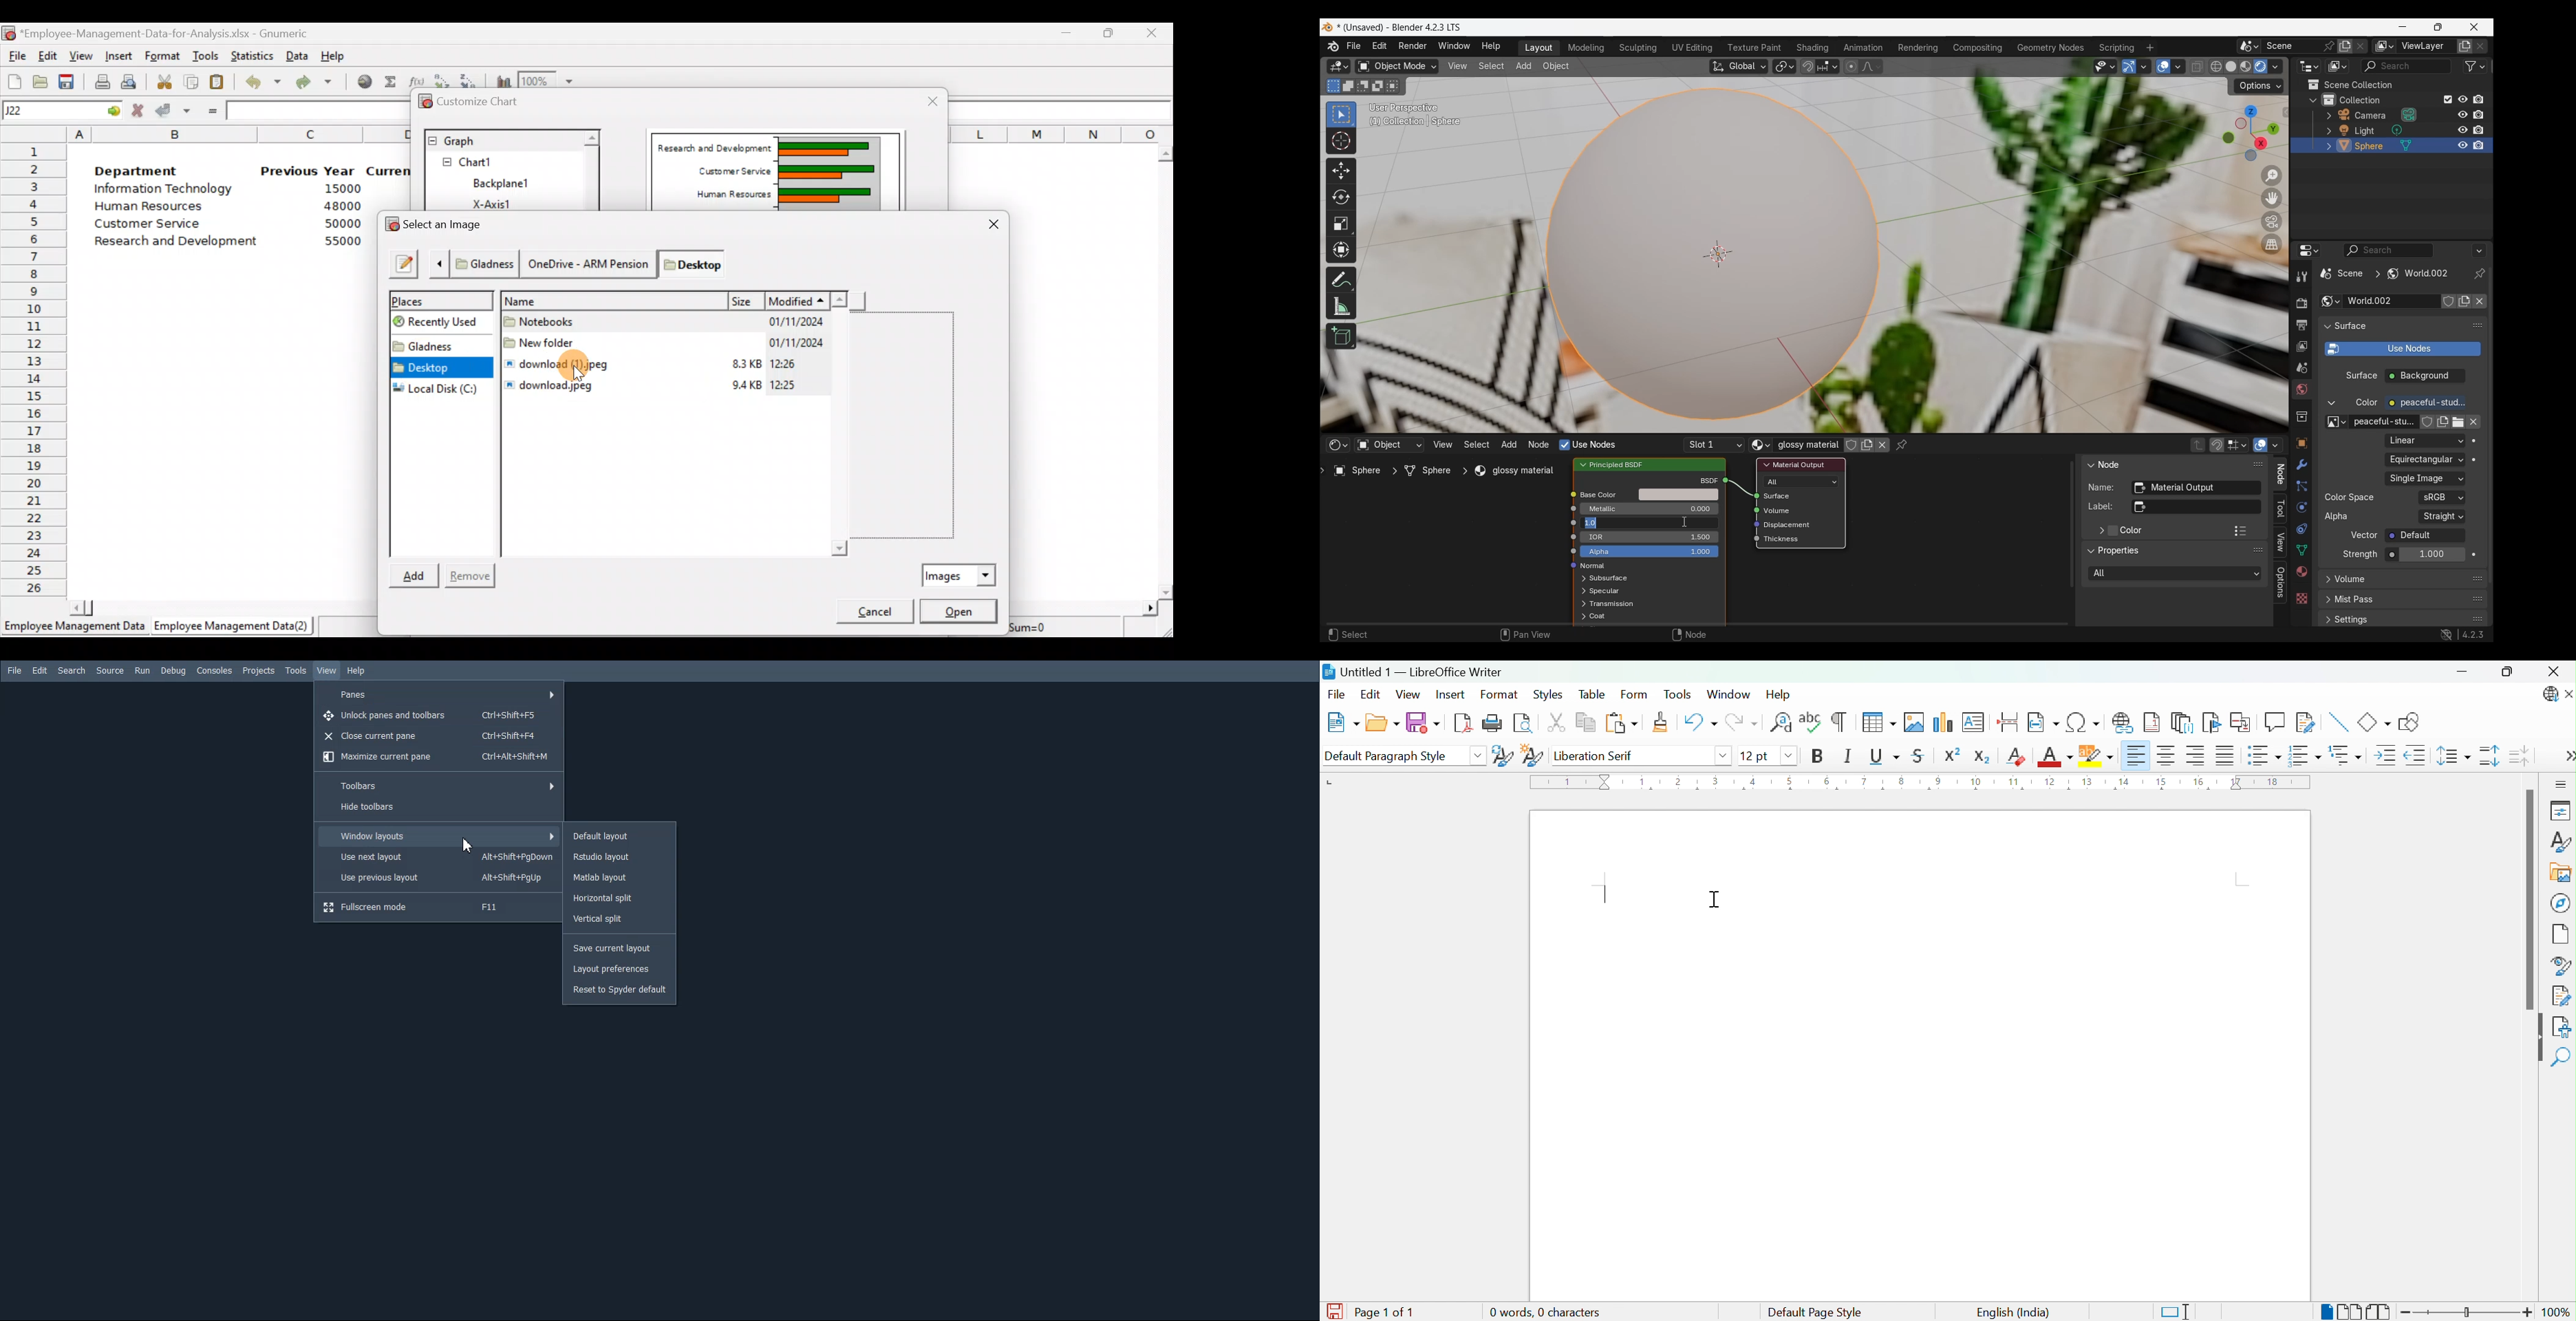 The width and height of the screenshot is (2576, 1344). Describe the element at coordinates (472, 574) in the screenshot. I see `Remove` at that location.